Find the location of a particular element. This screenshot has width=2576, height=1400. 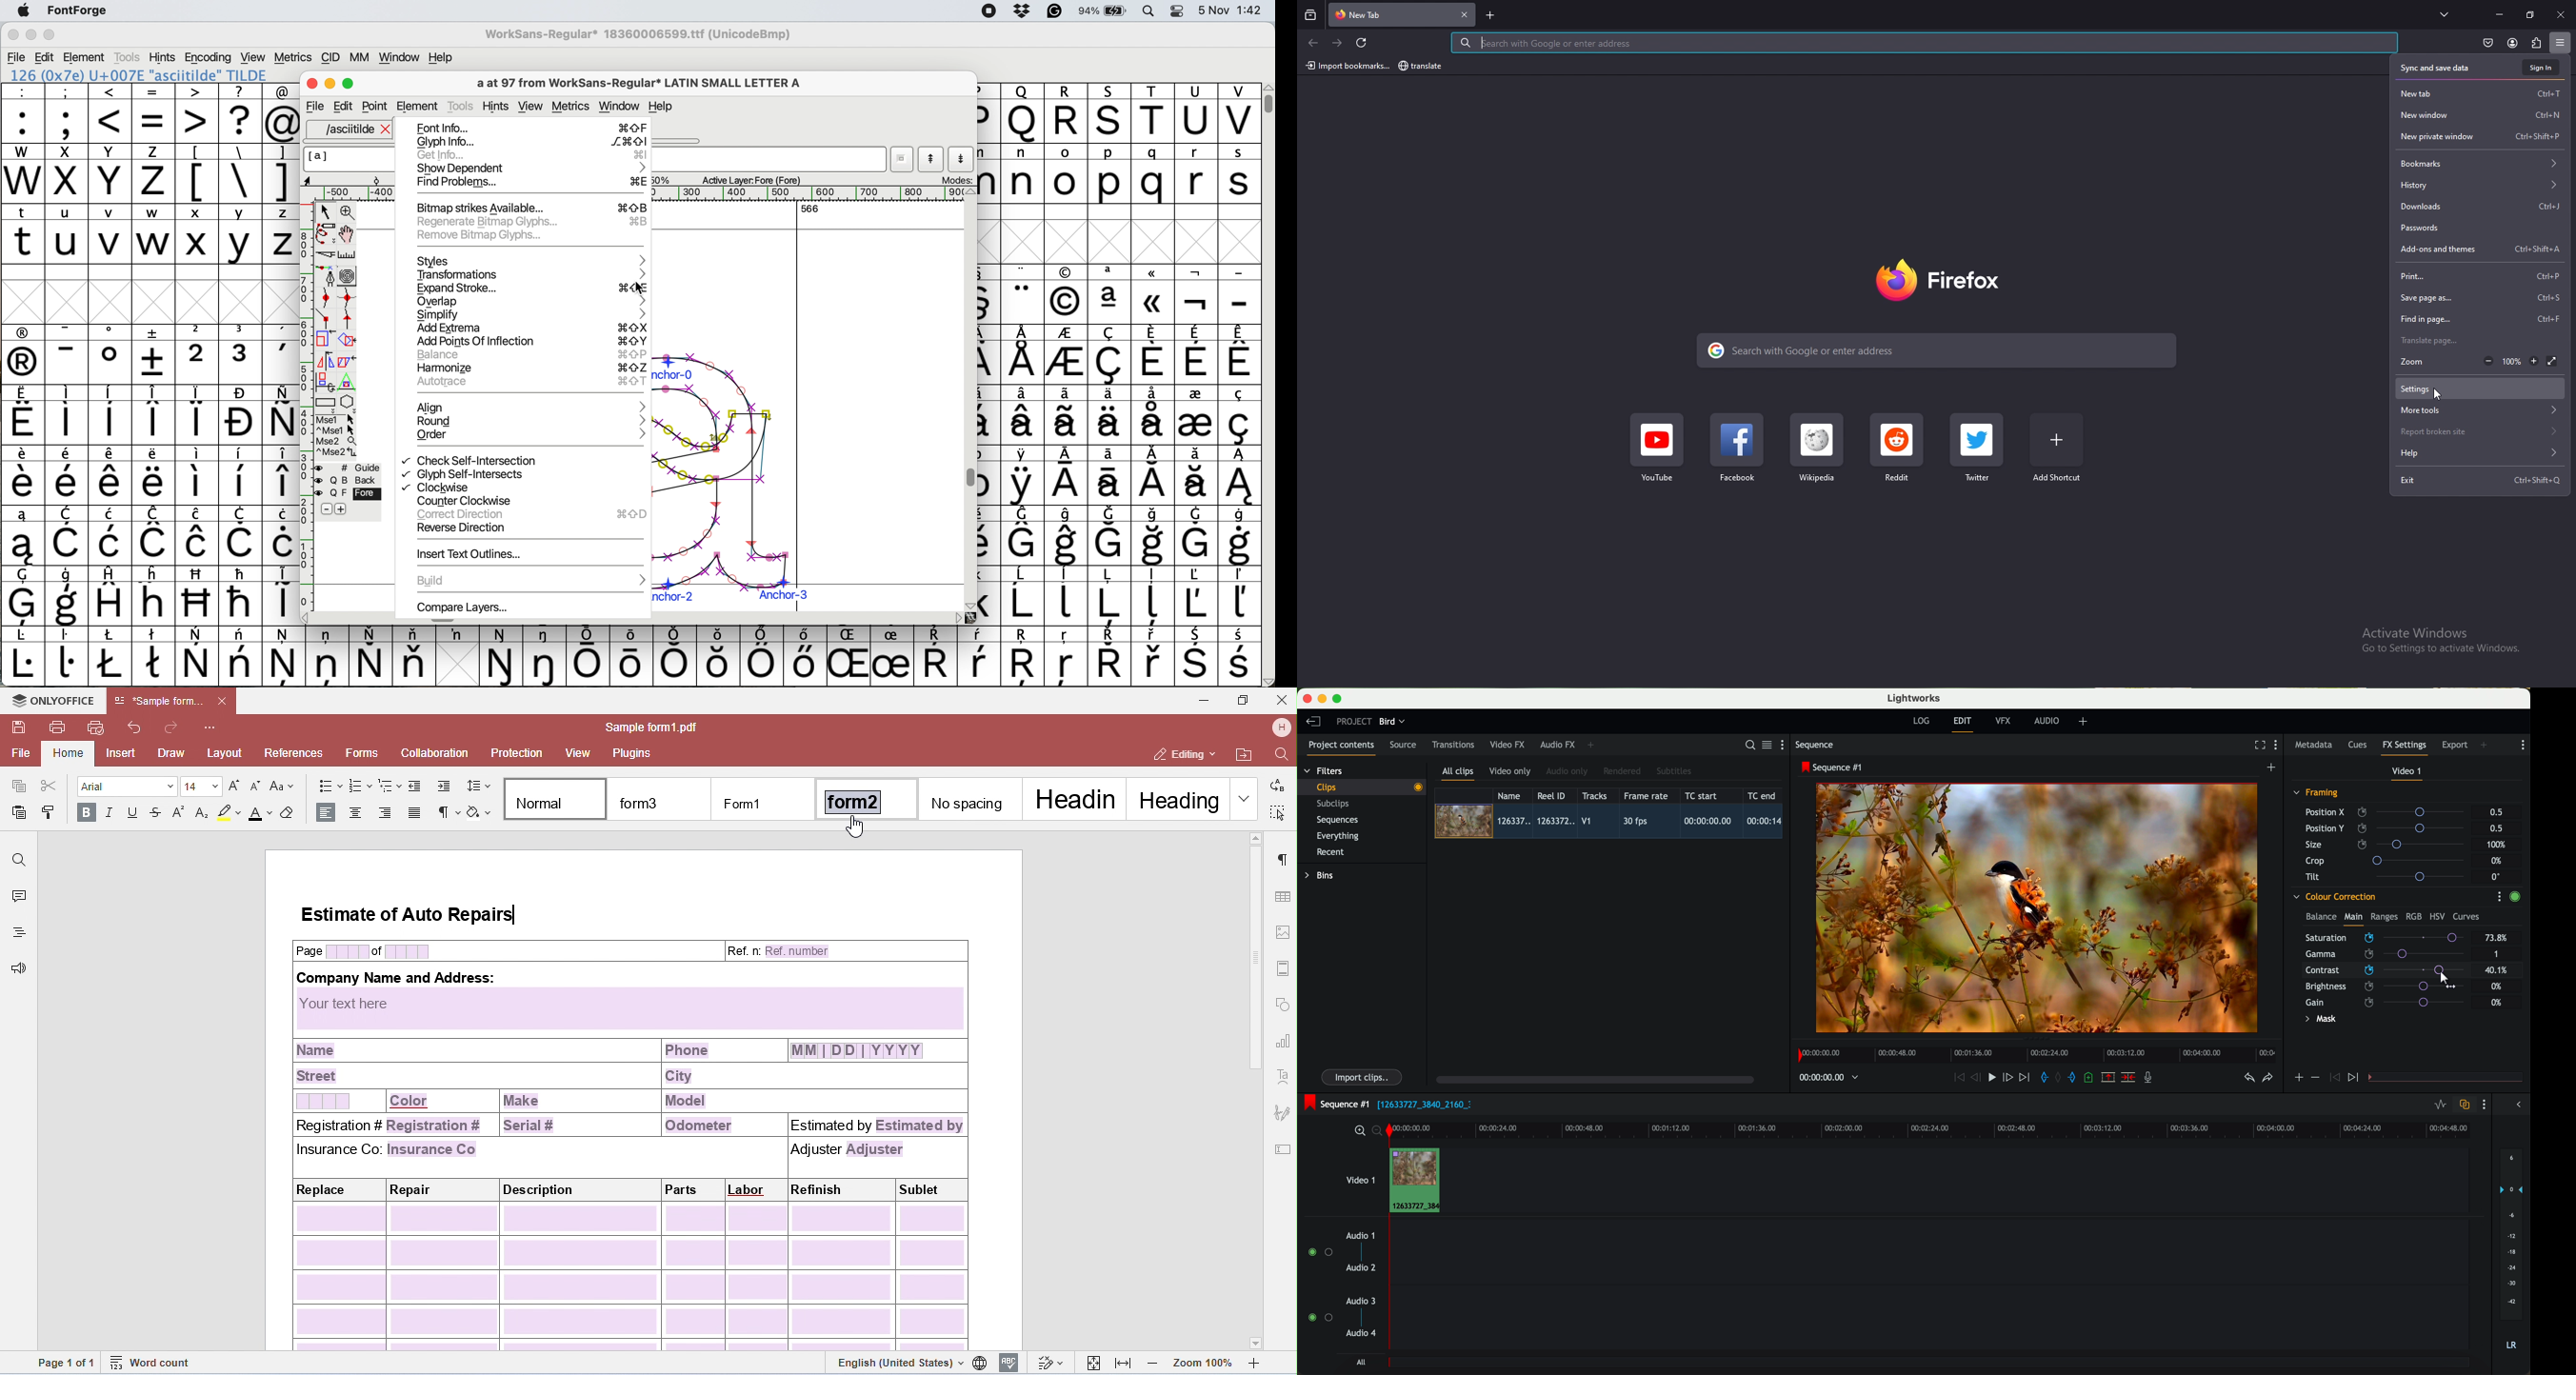

symbol is located at coordinates (892, 656).